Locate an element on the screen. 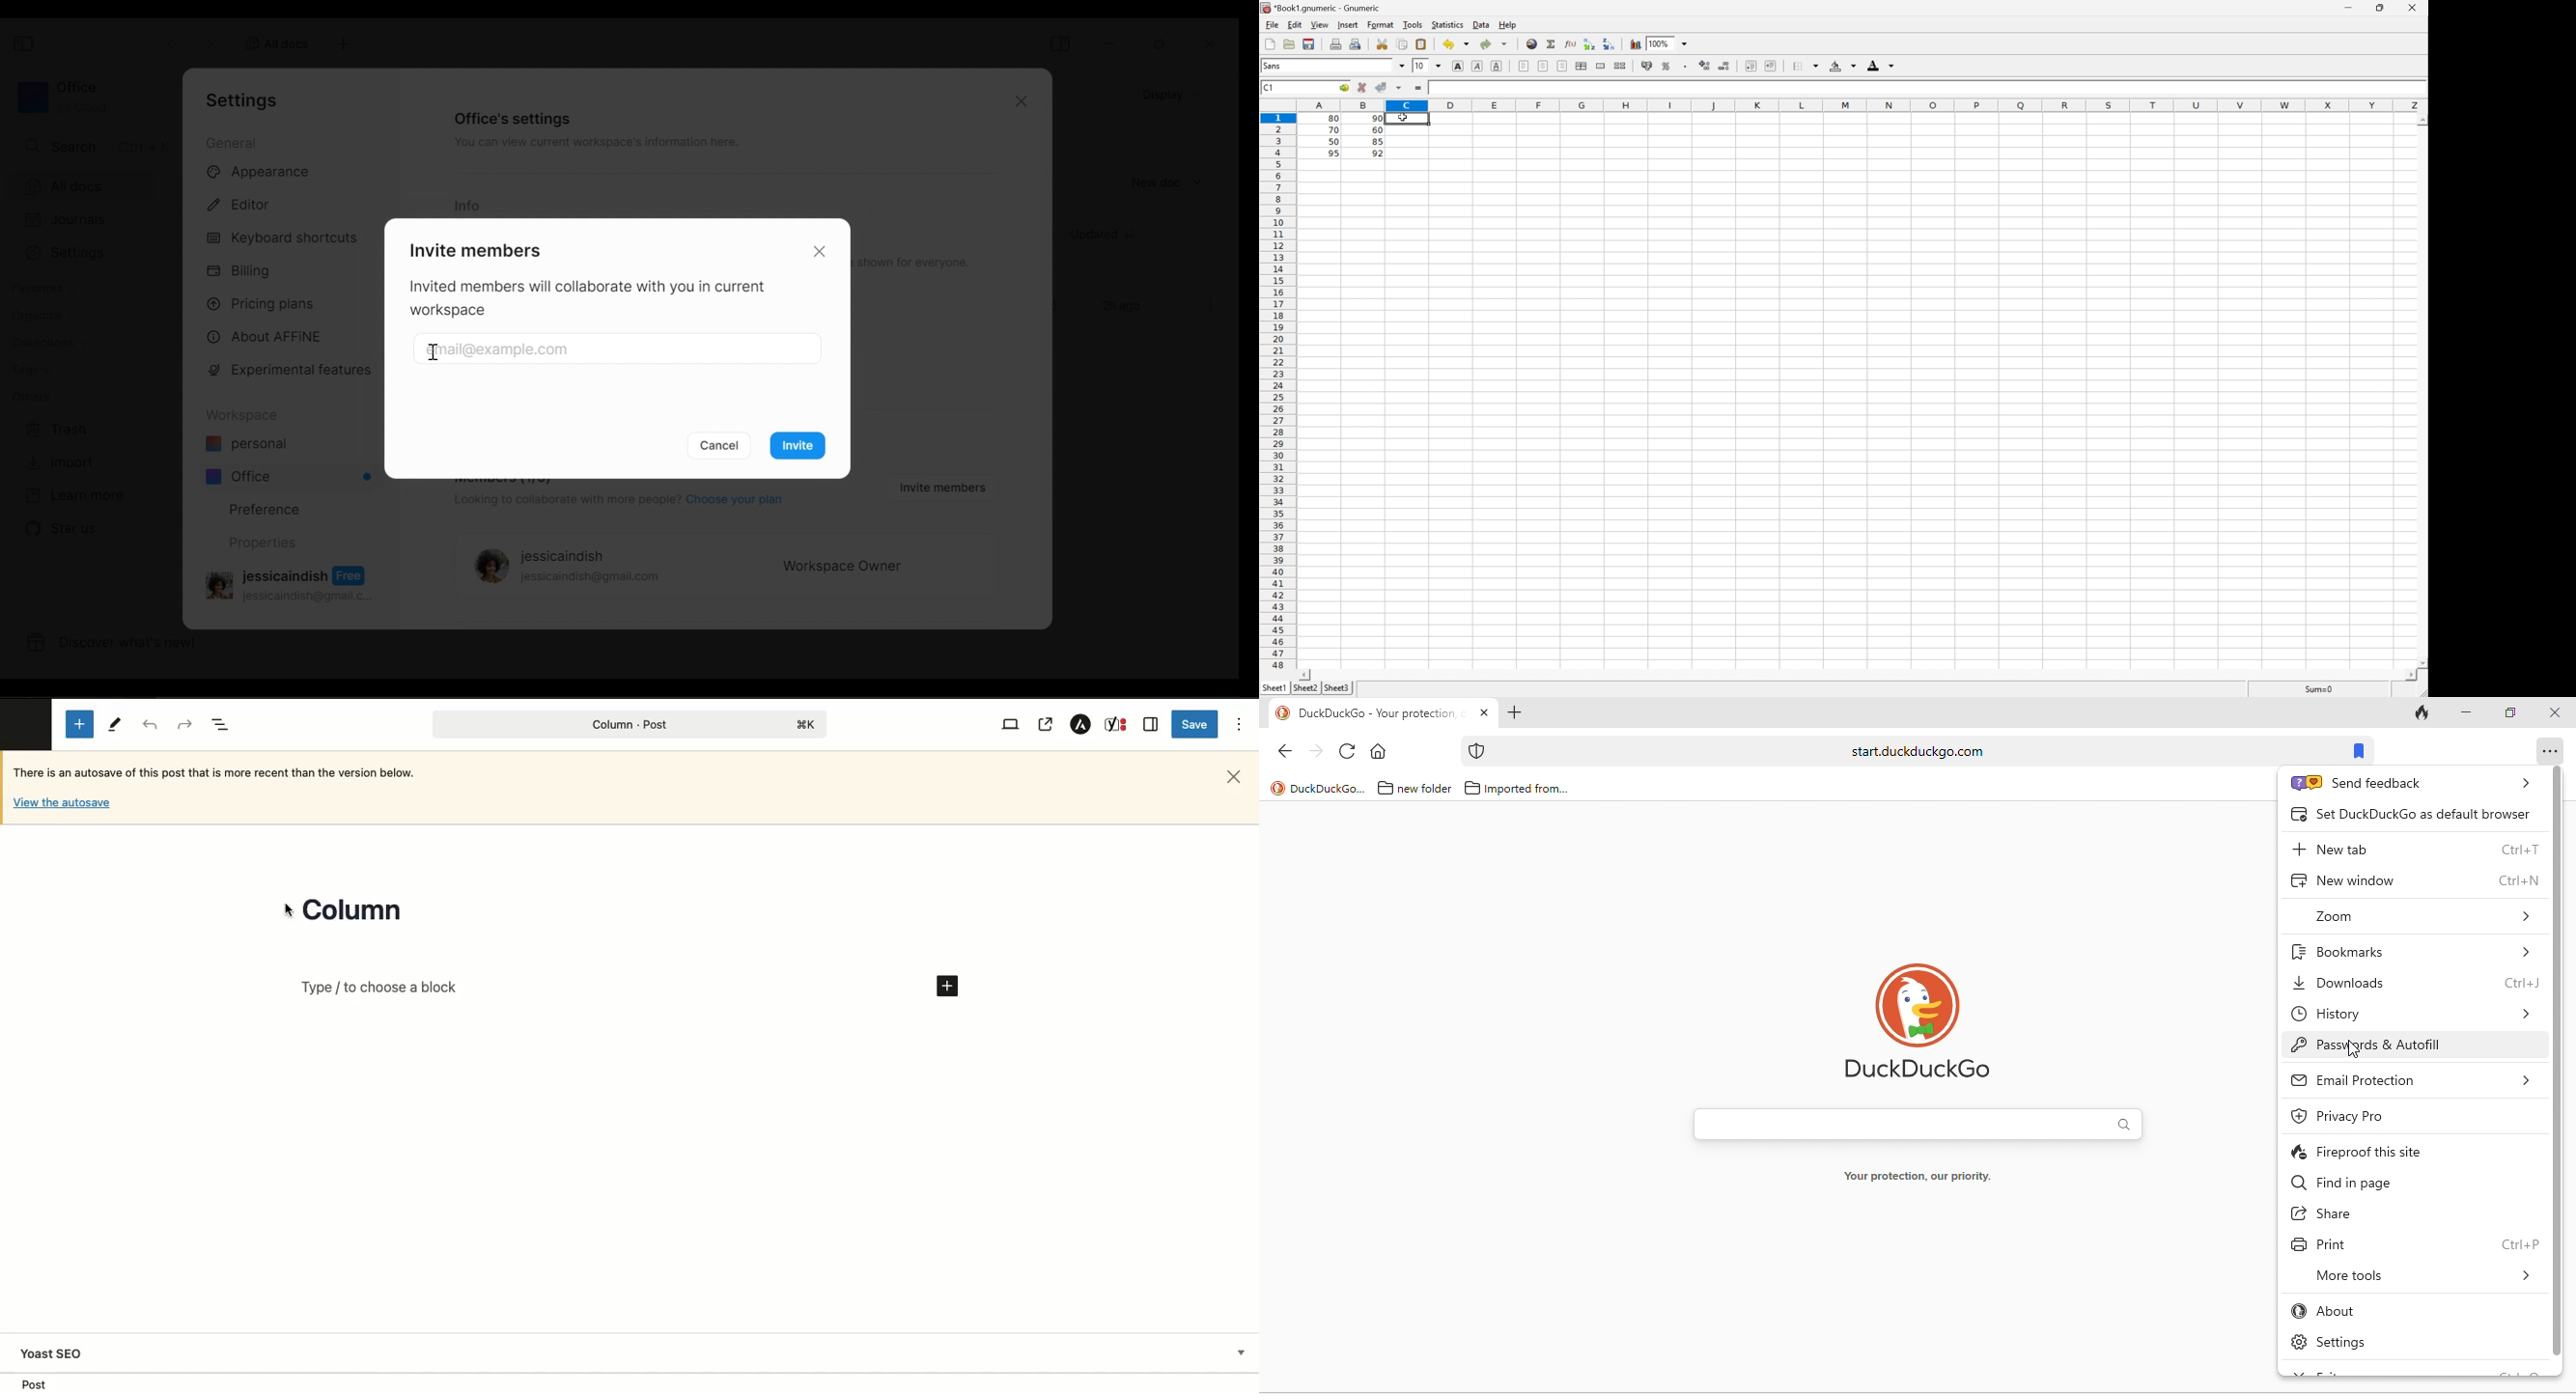 The image size is (2576, 1400). Borders is located at coordinates (1805, 63).